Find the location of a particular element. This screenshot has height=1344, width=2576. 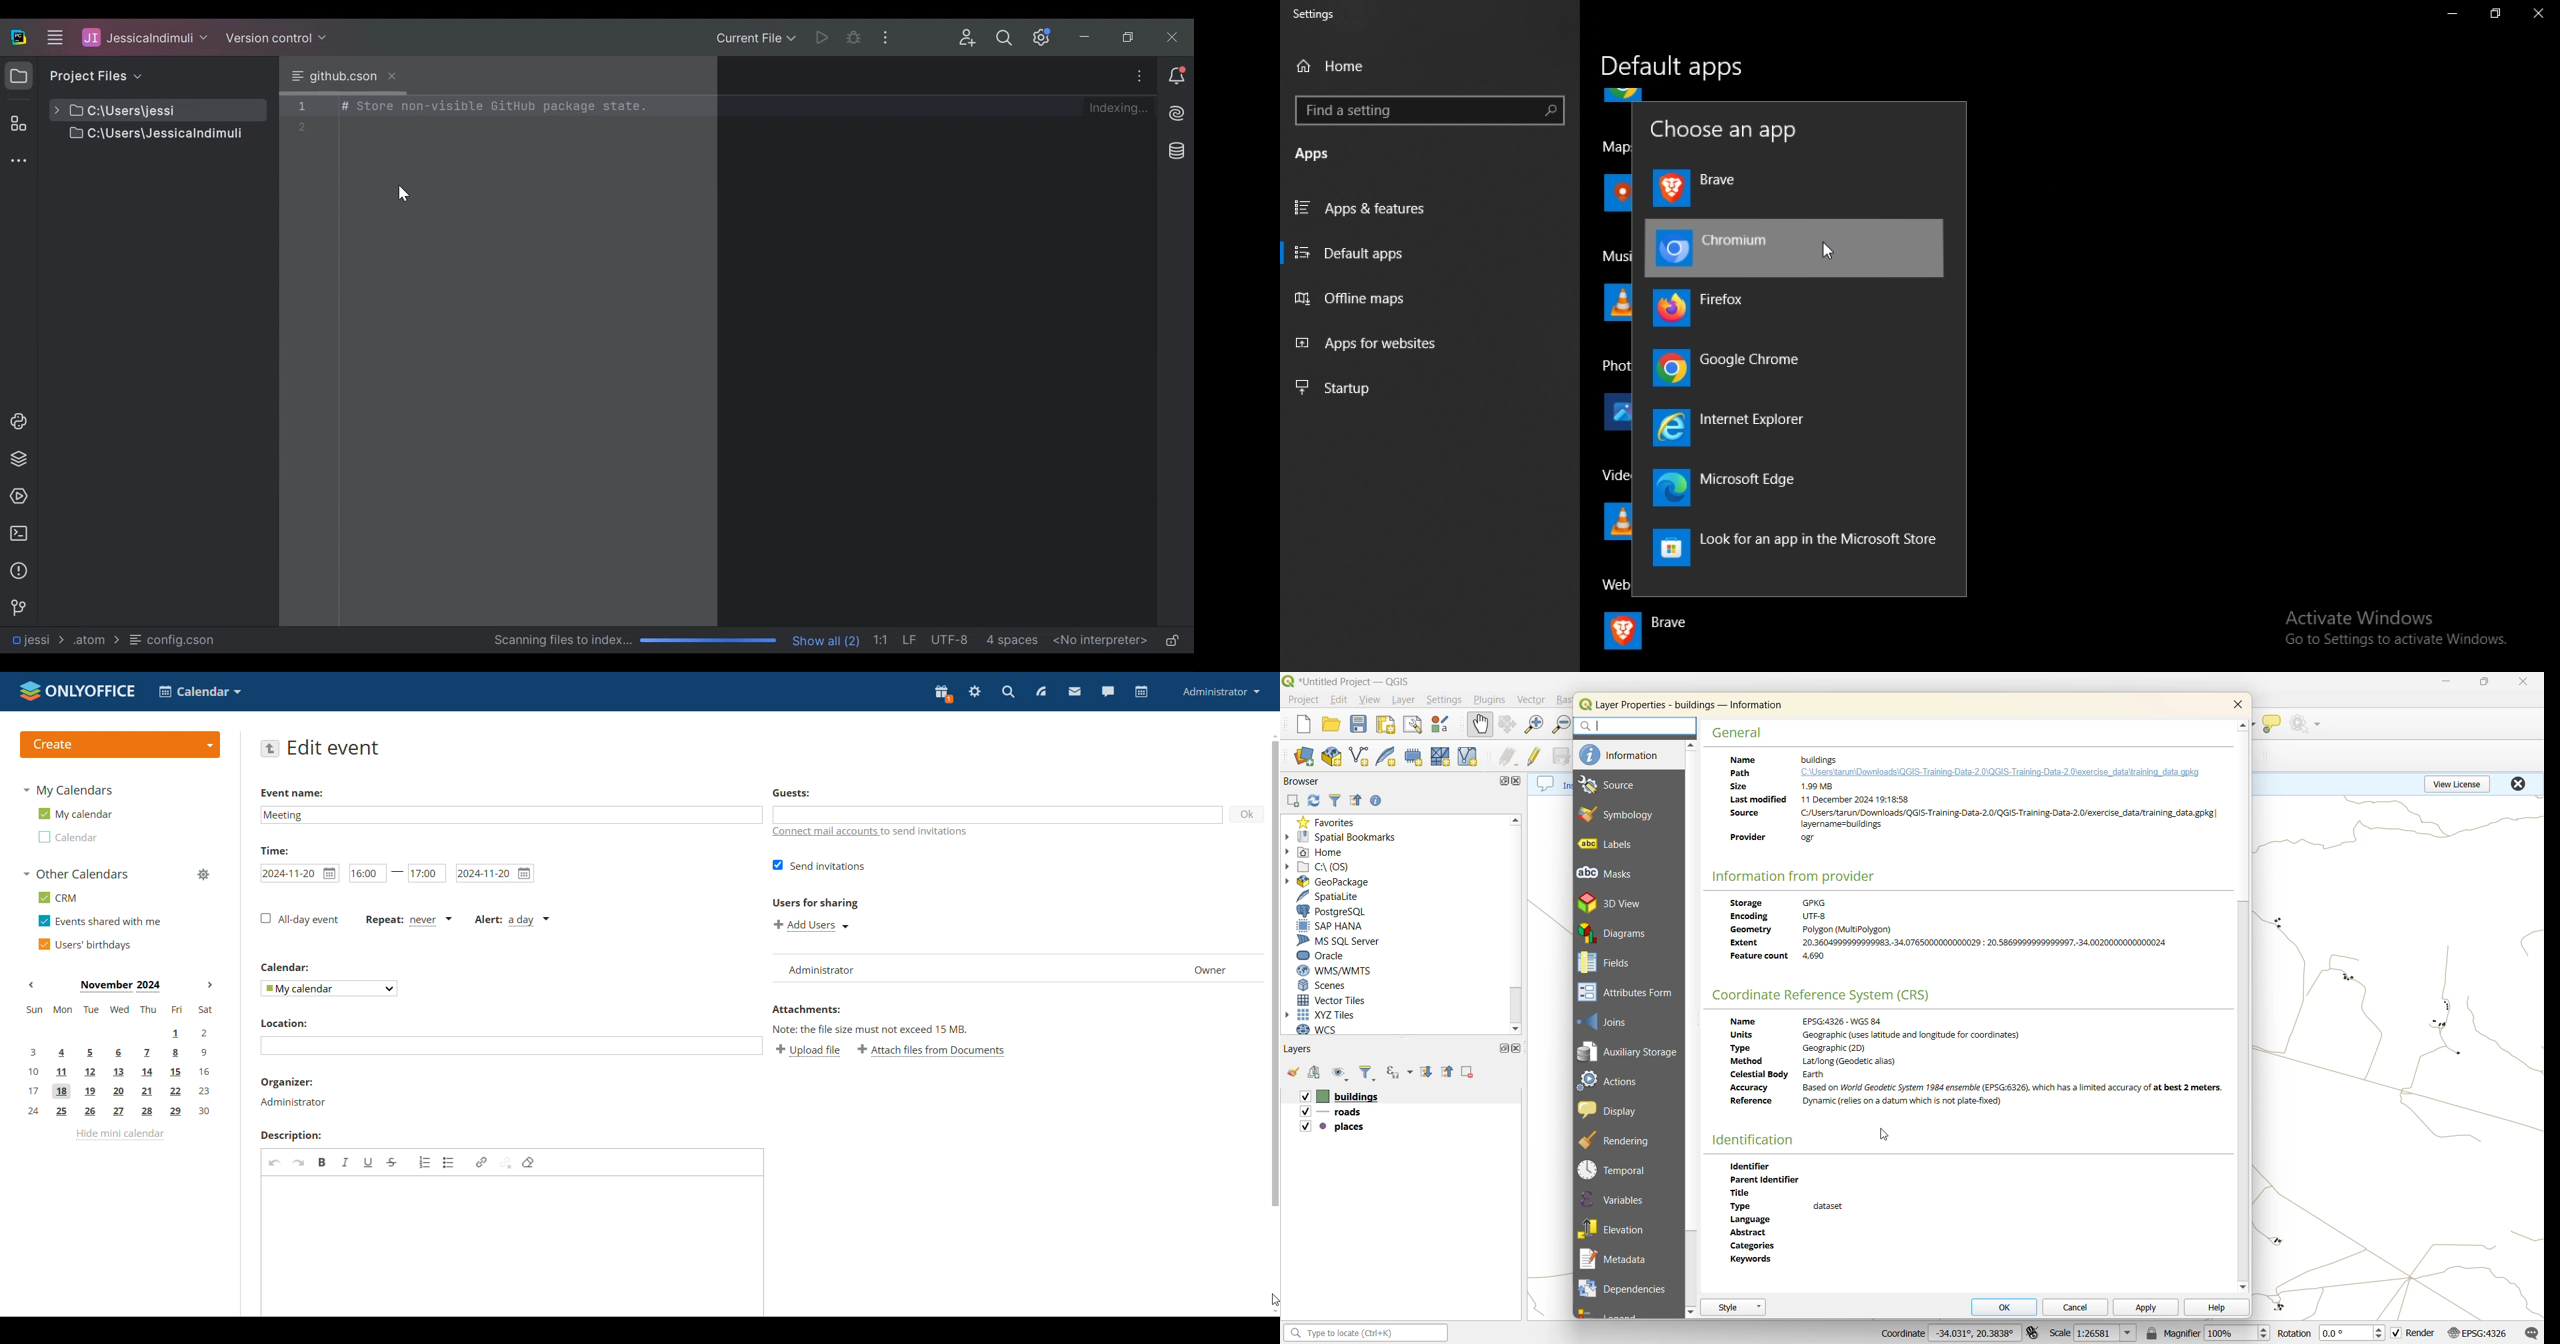

information from provide is located at coordinates (1802, 876).